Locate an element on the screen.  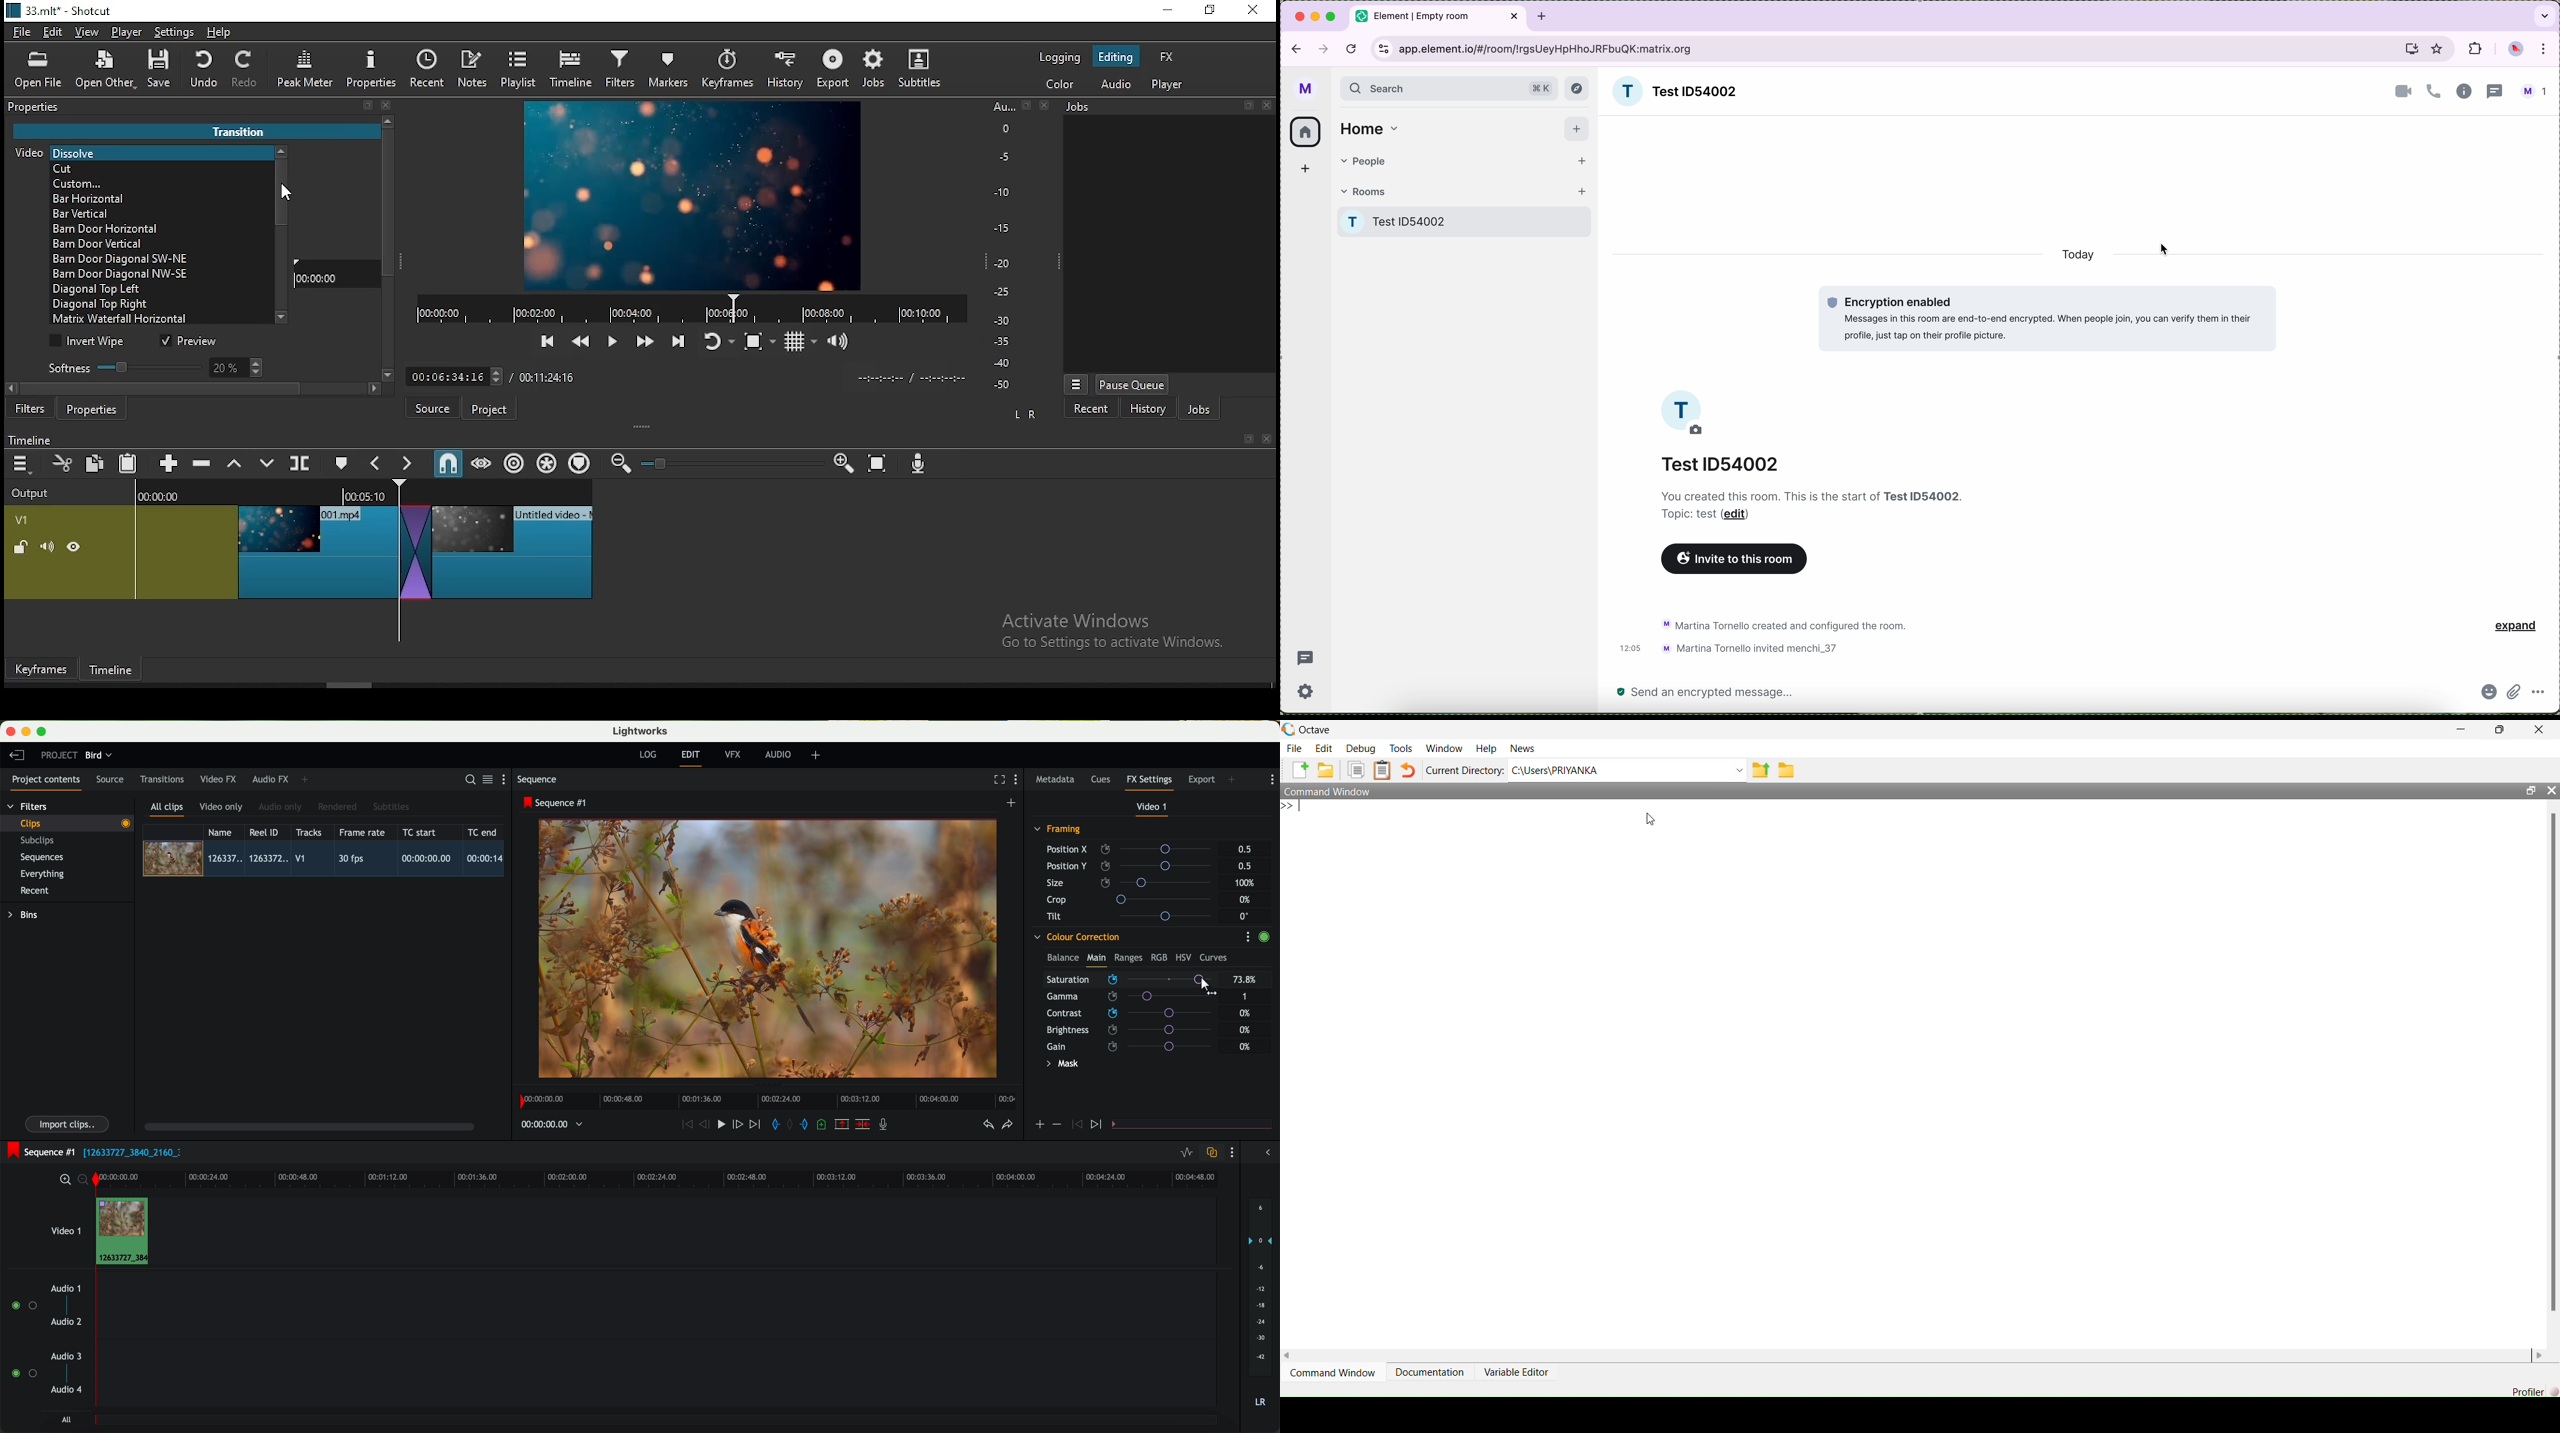
copy is located at coordinates (98, 463).